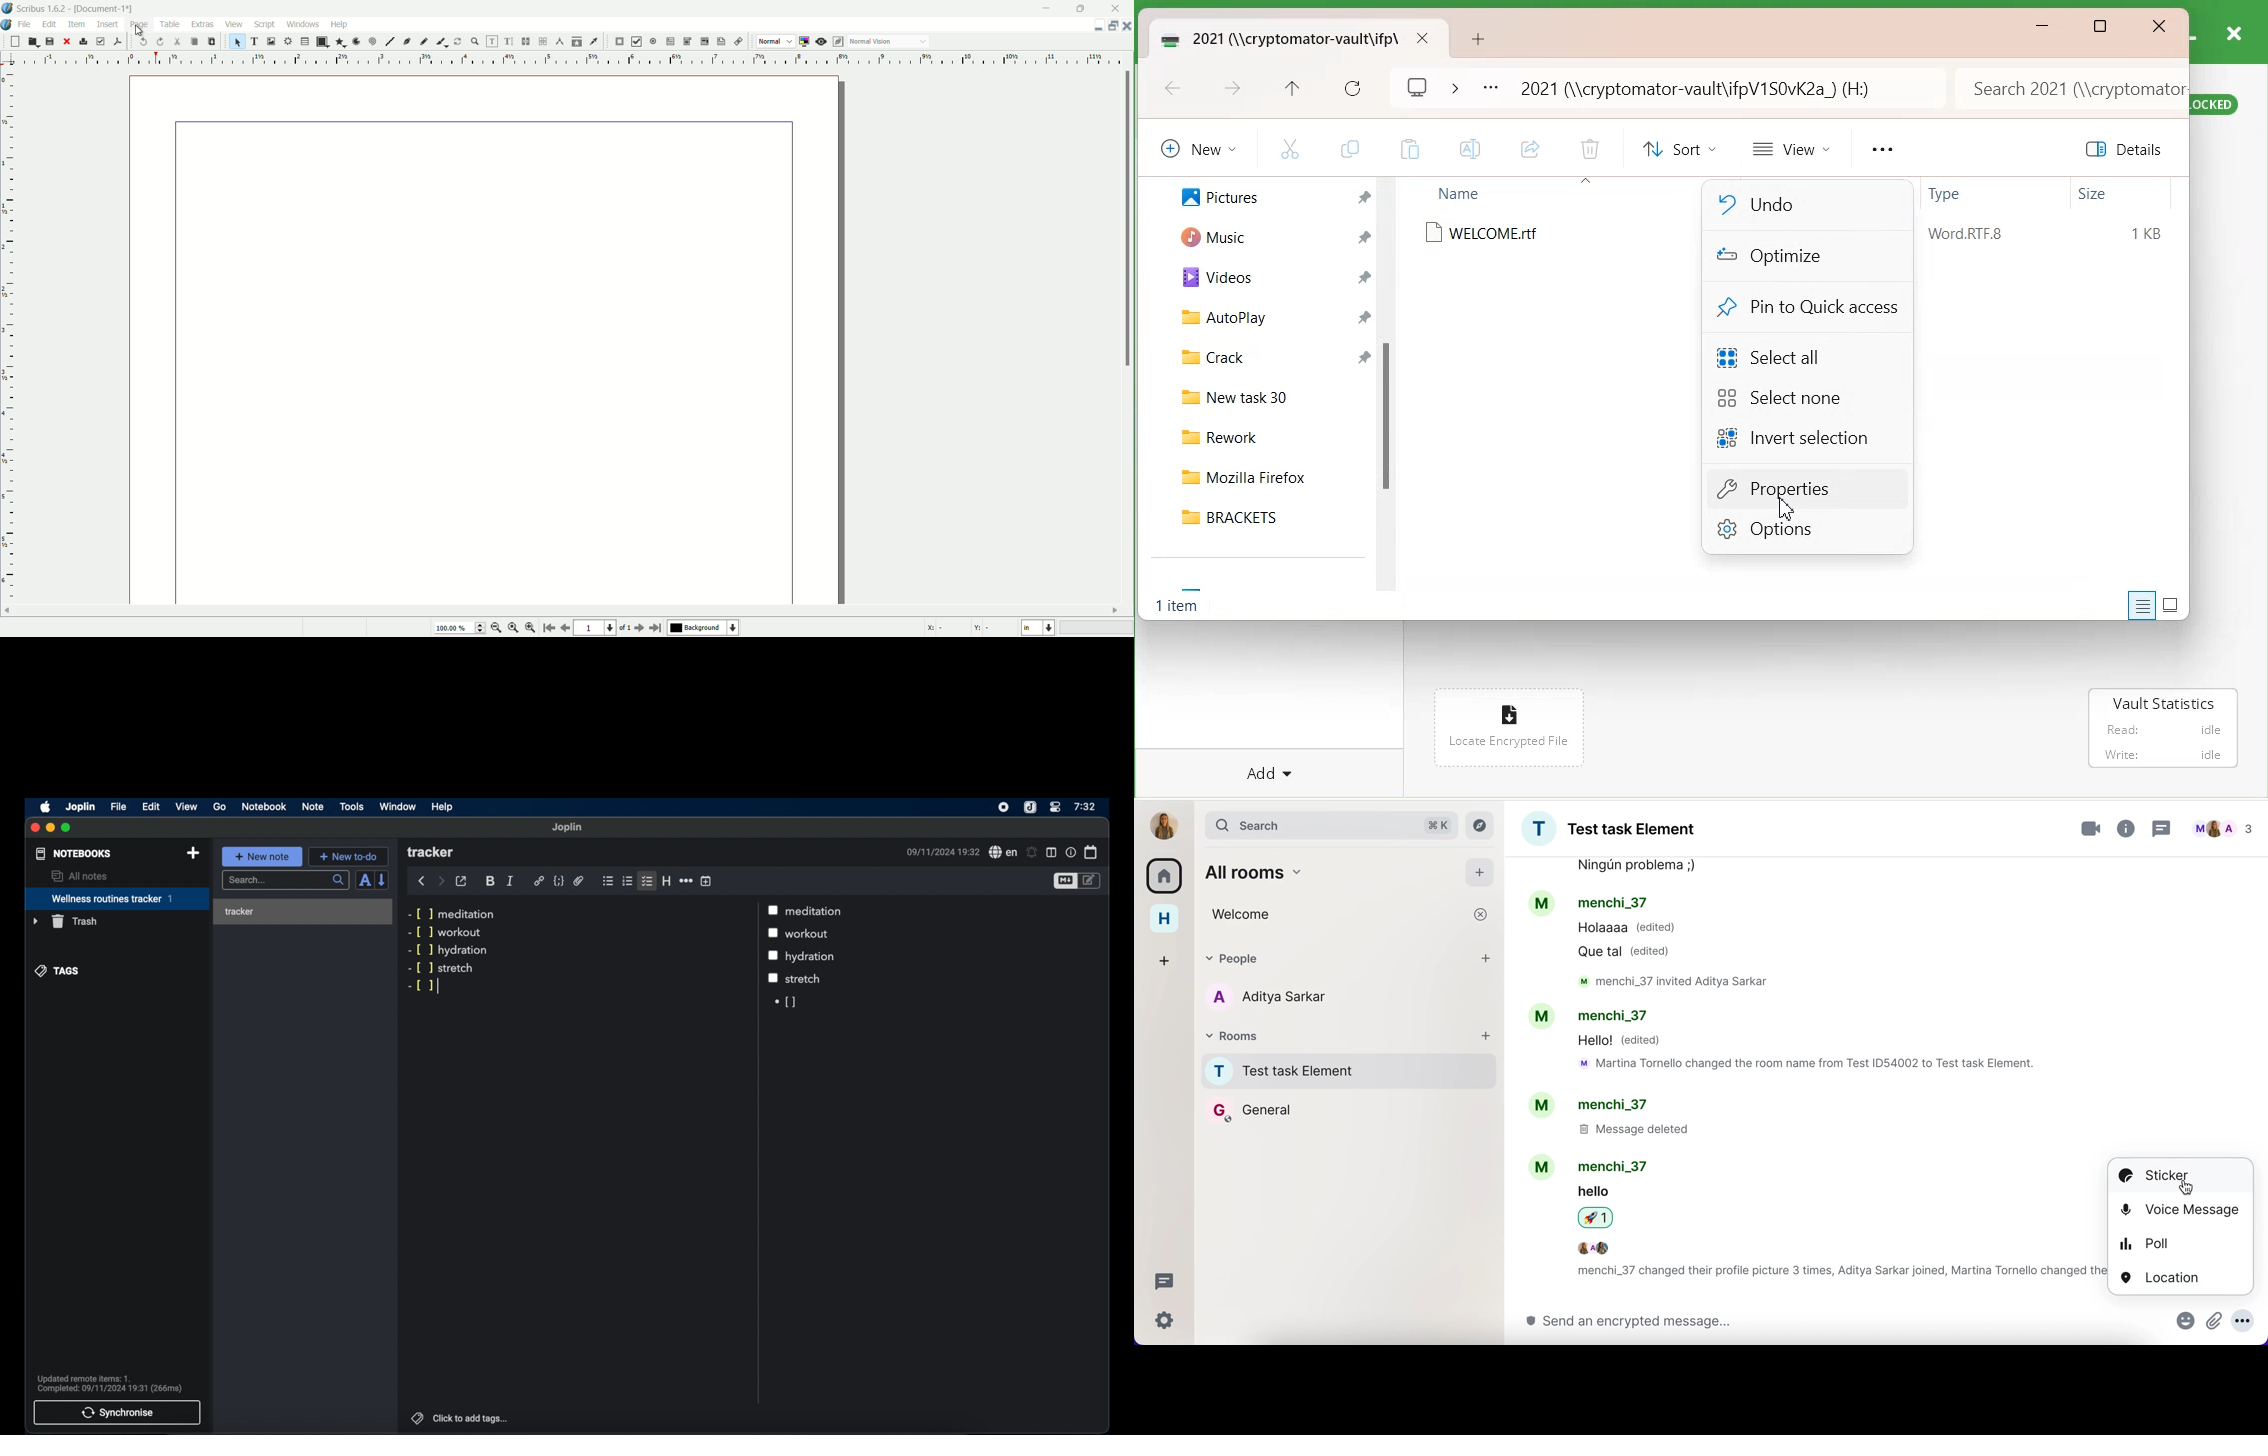  Describe the element at coordinates (313, 807) in the screenshot. I see `note` at that location.